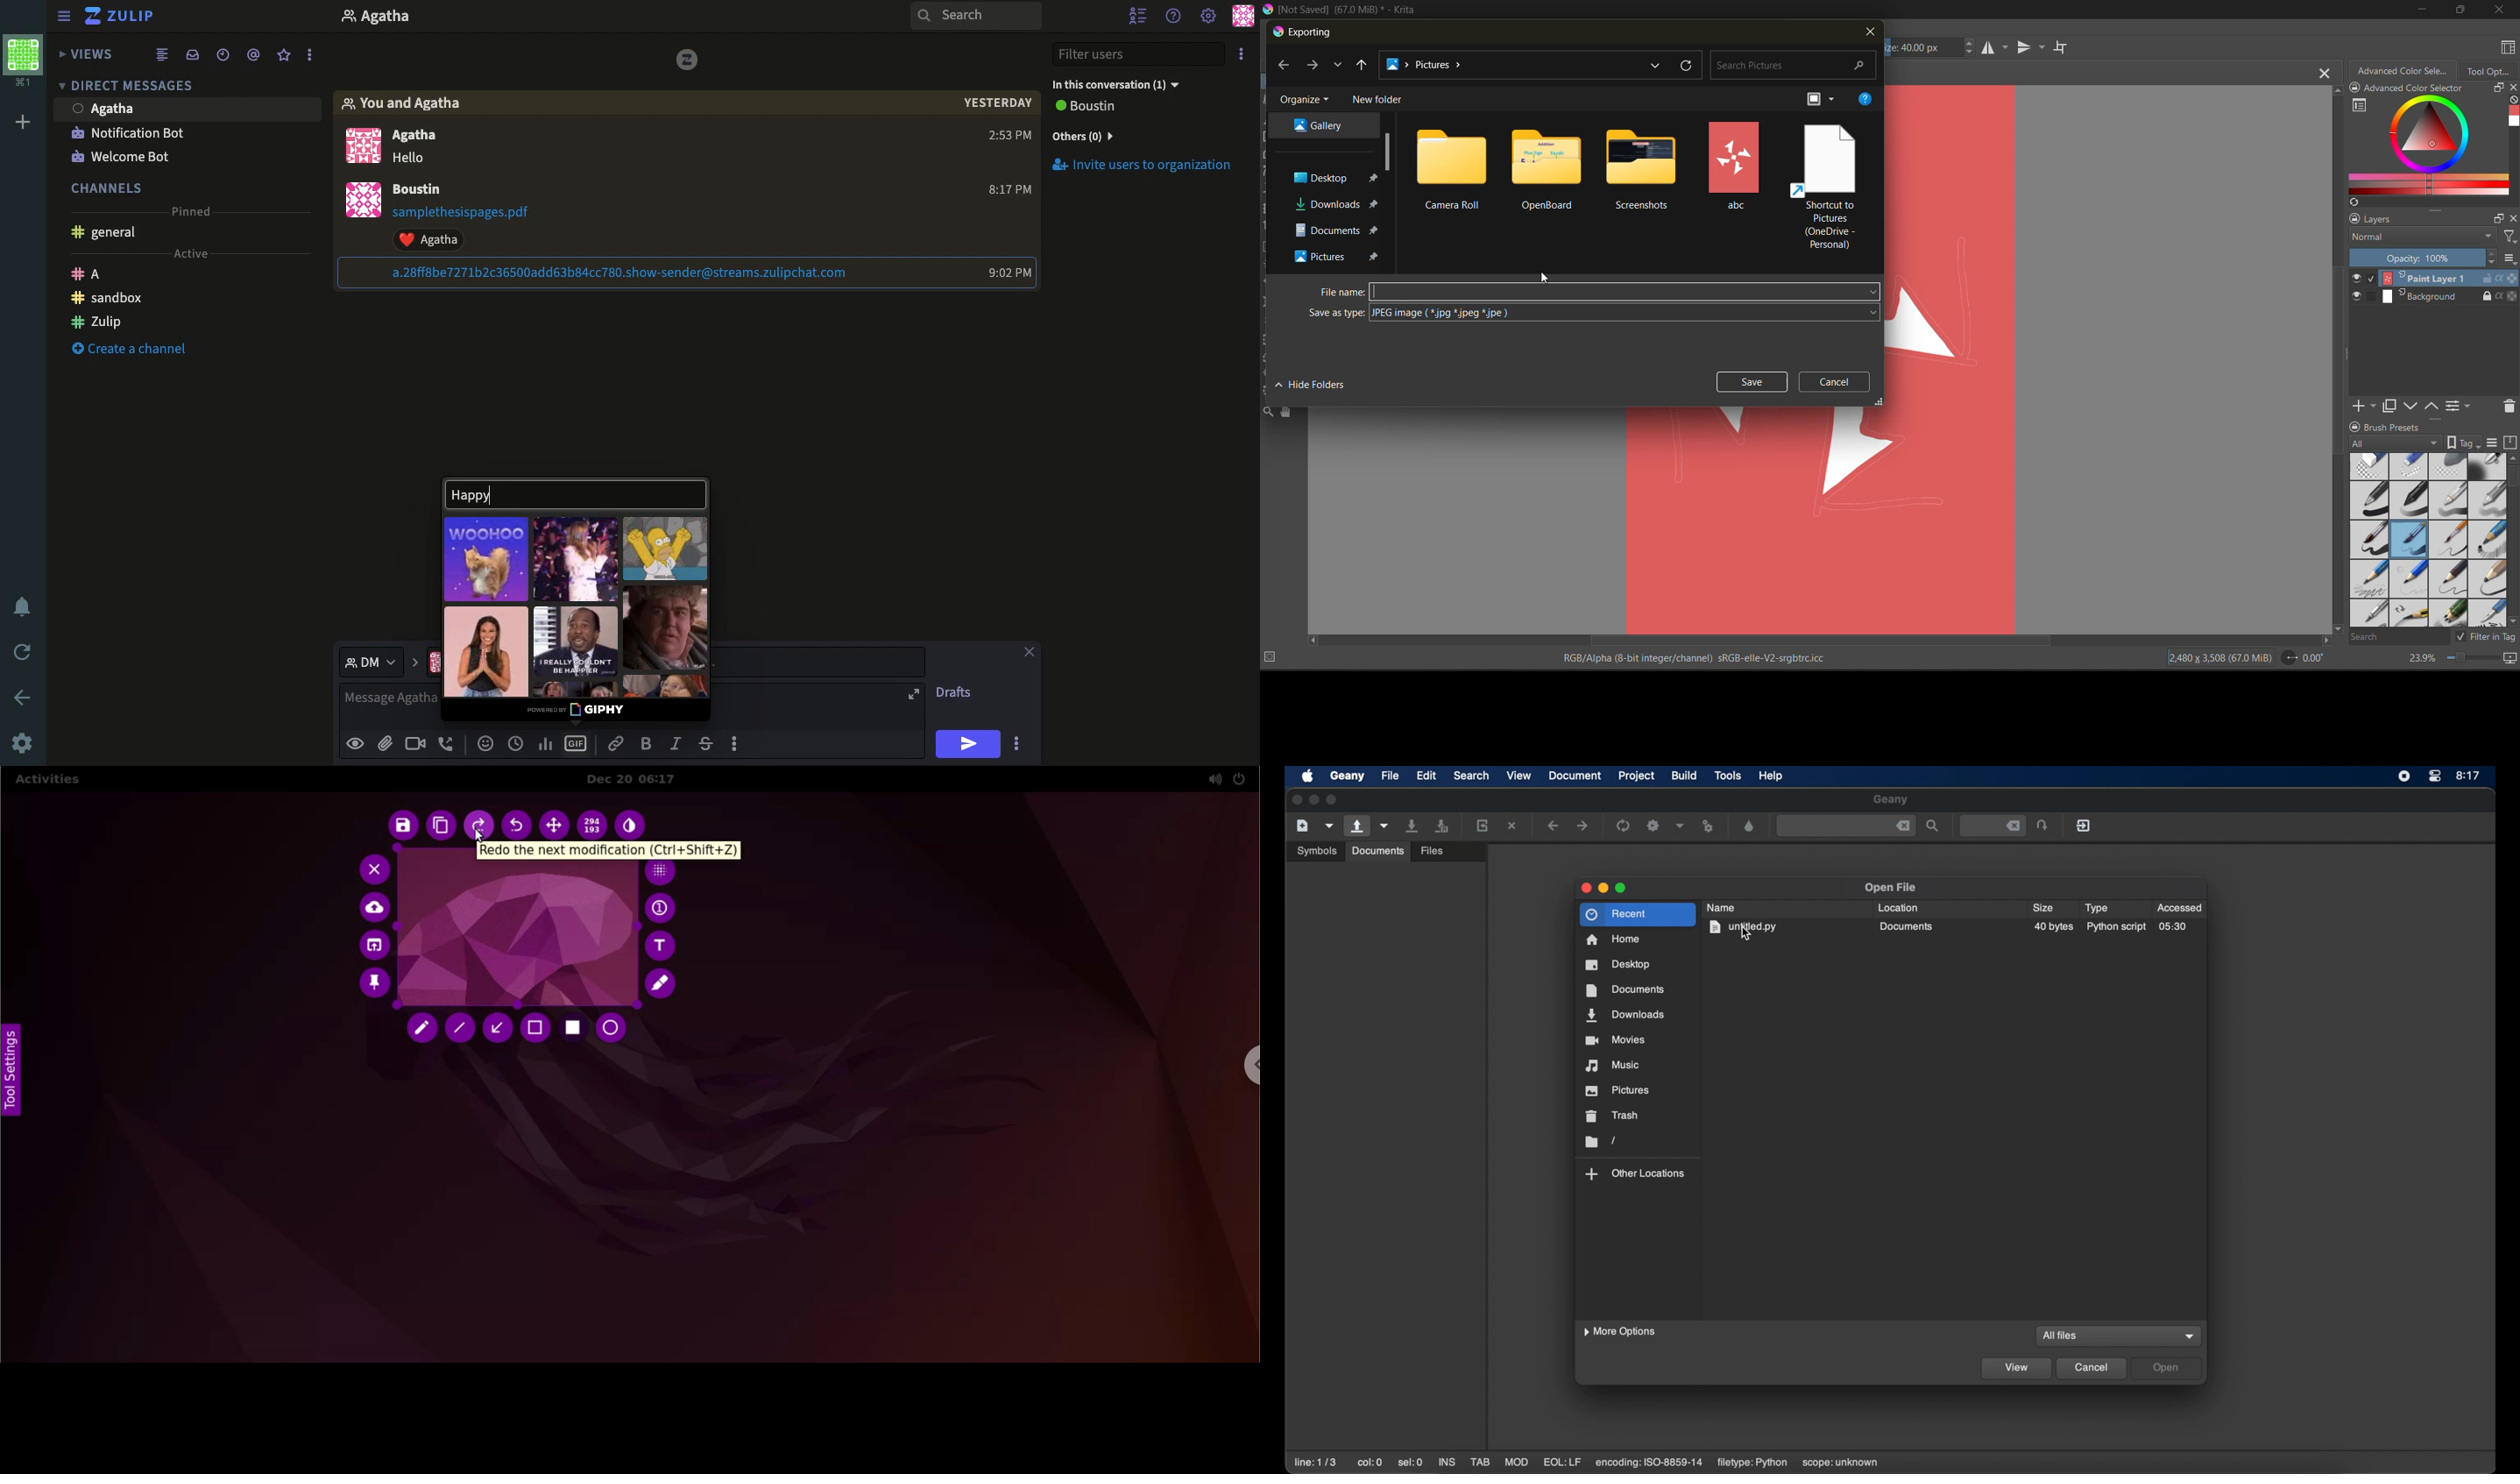 This screenshot has height=1484, width=2520. I want to click on layers, so click(2416, 221).